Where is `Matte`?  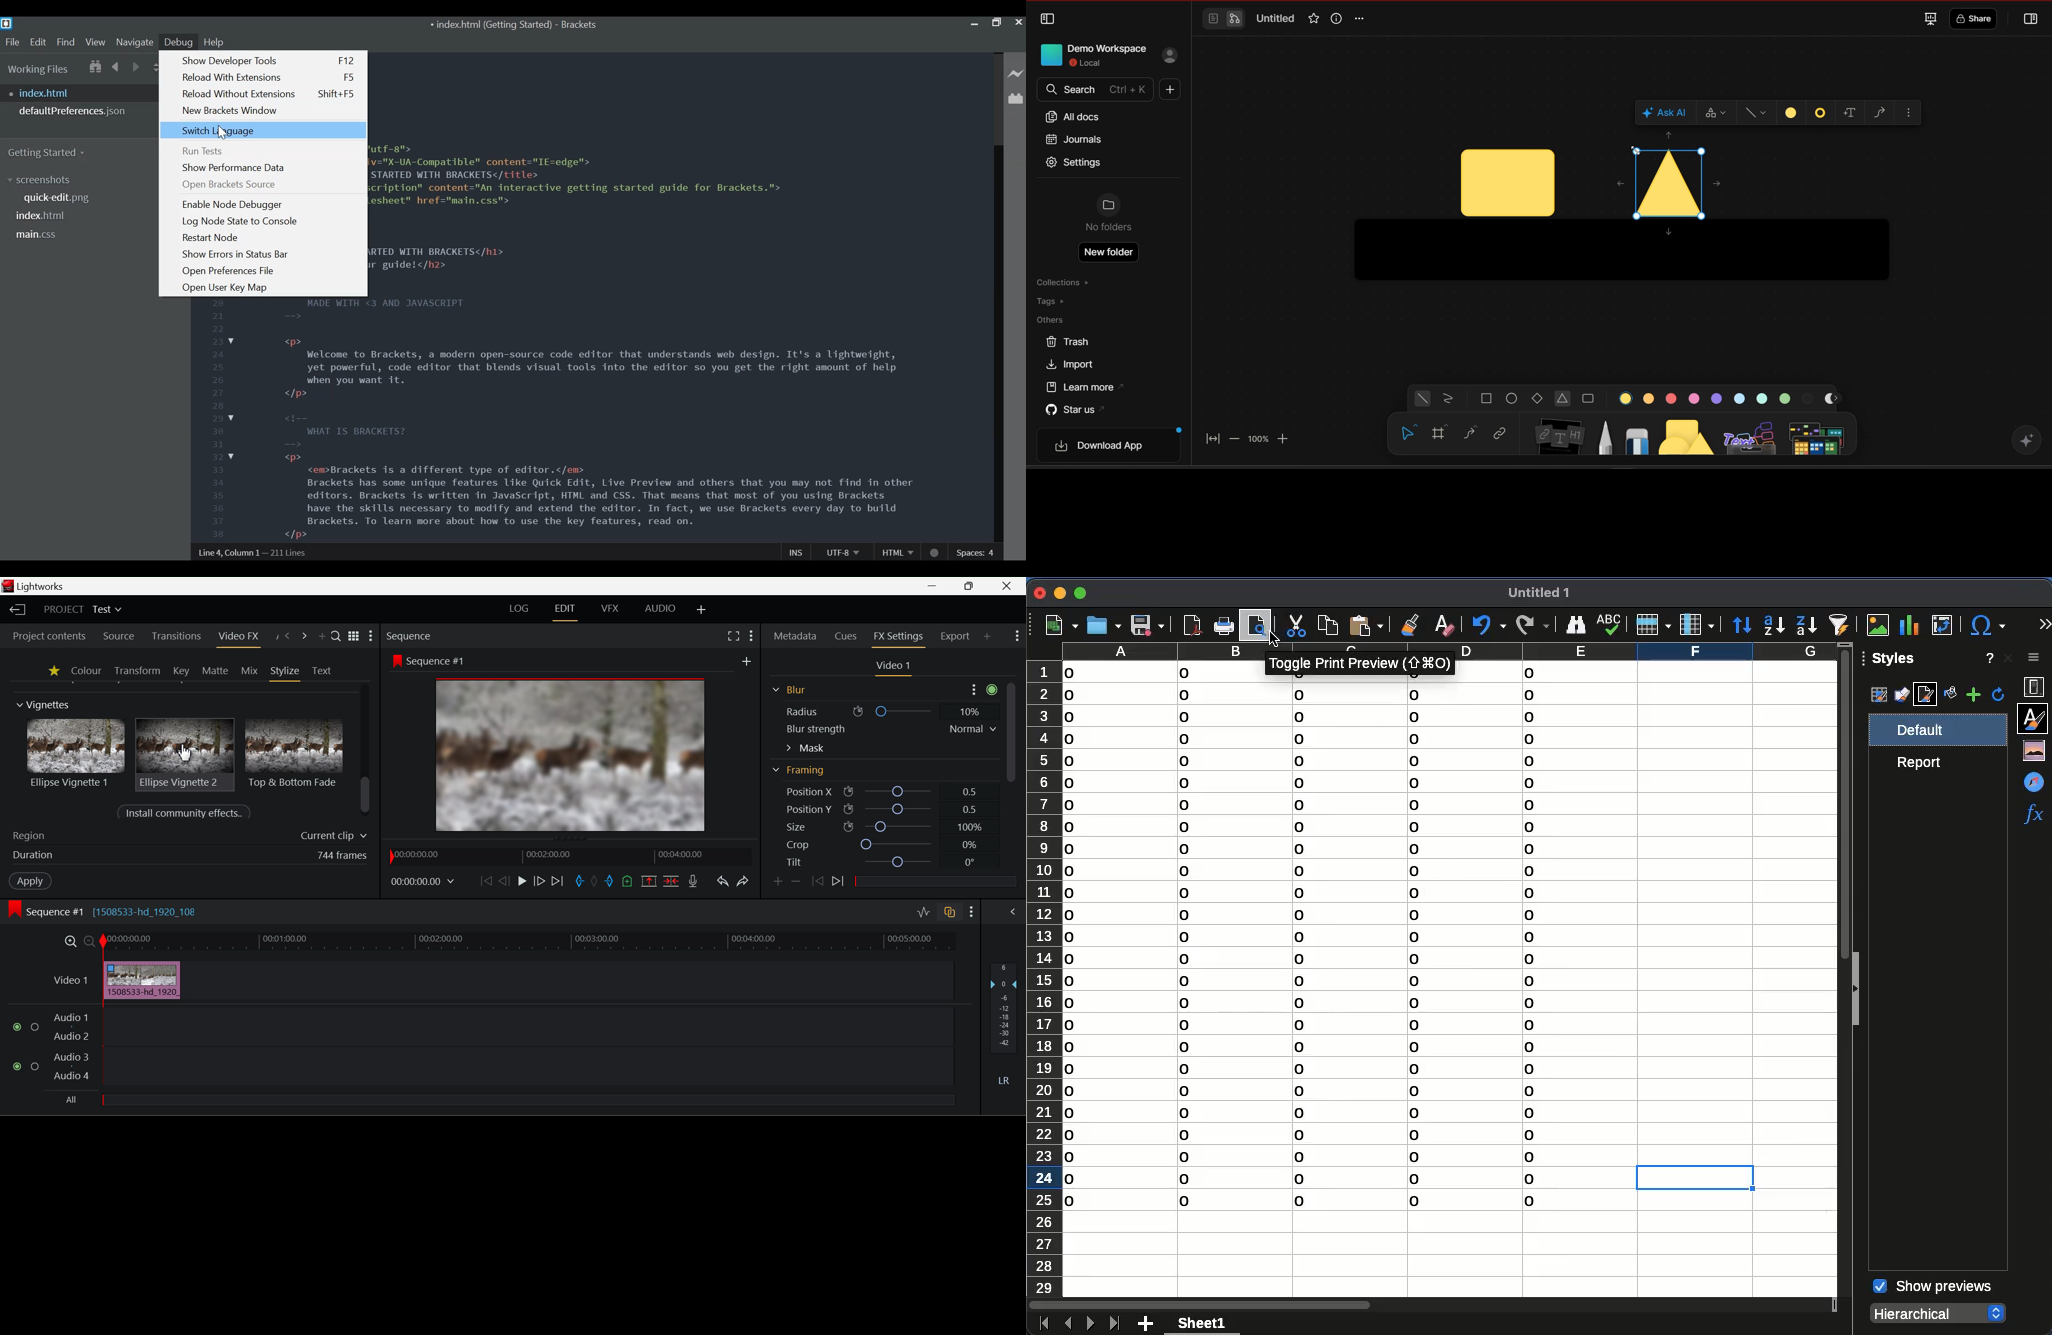
Matte is located at coordinates (215, 671).